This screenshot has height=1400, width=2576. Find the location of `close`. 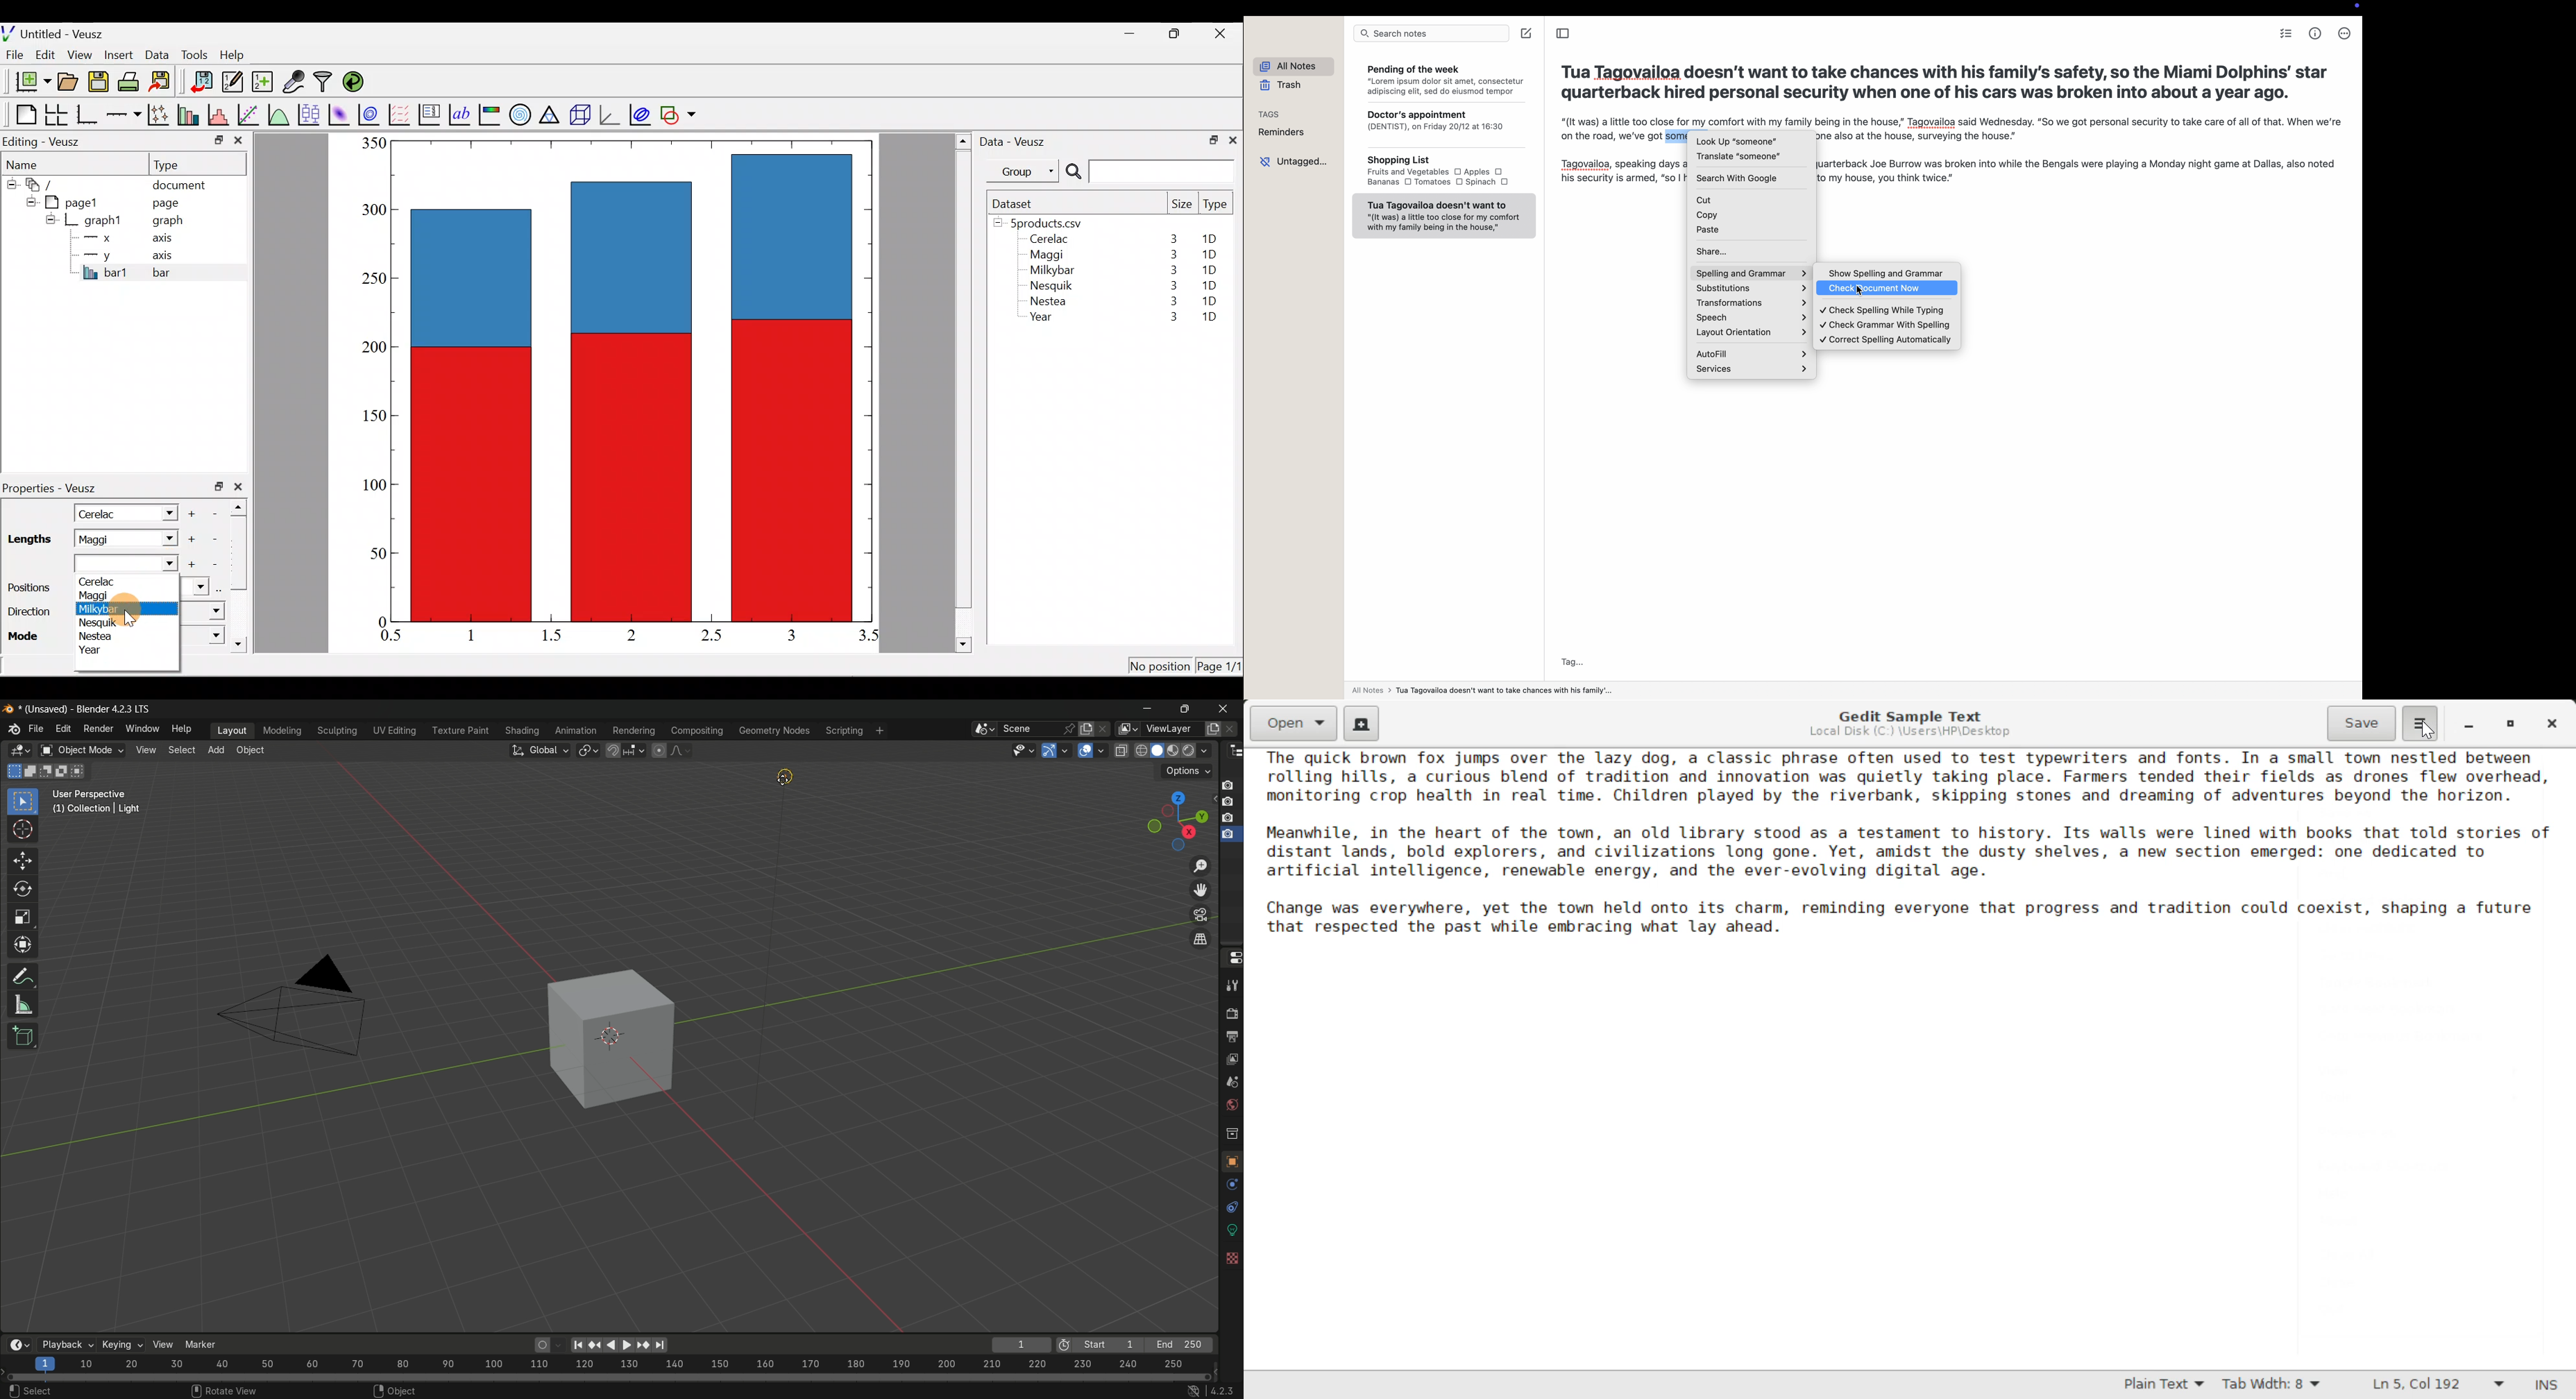

close is located at coordinates (241, 486).